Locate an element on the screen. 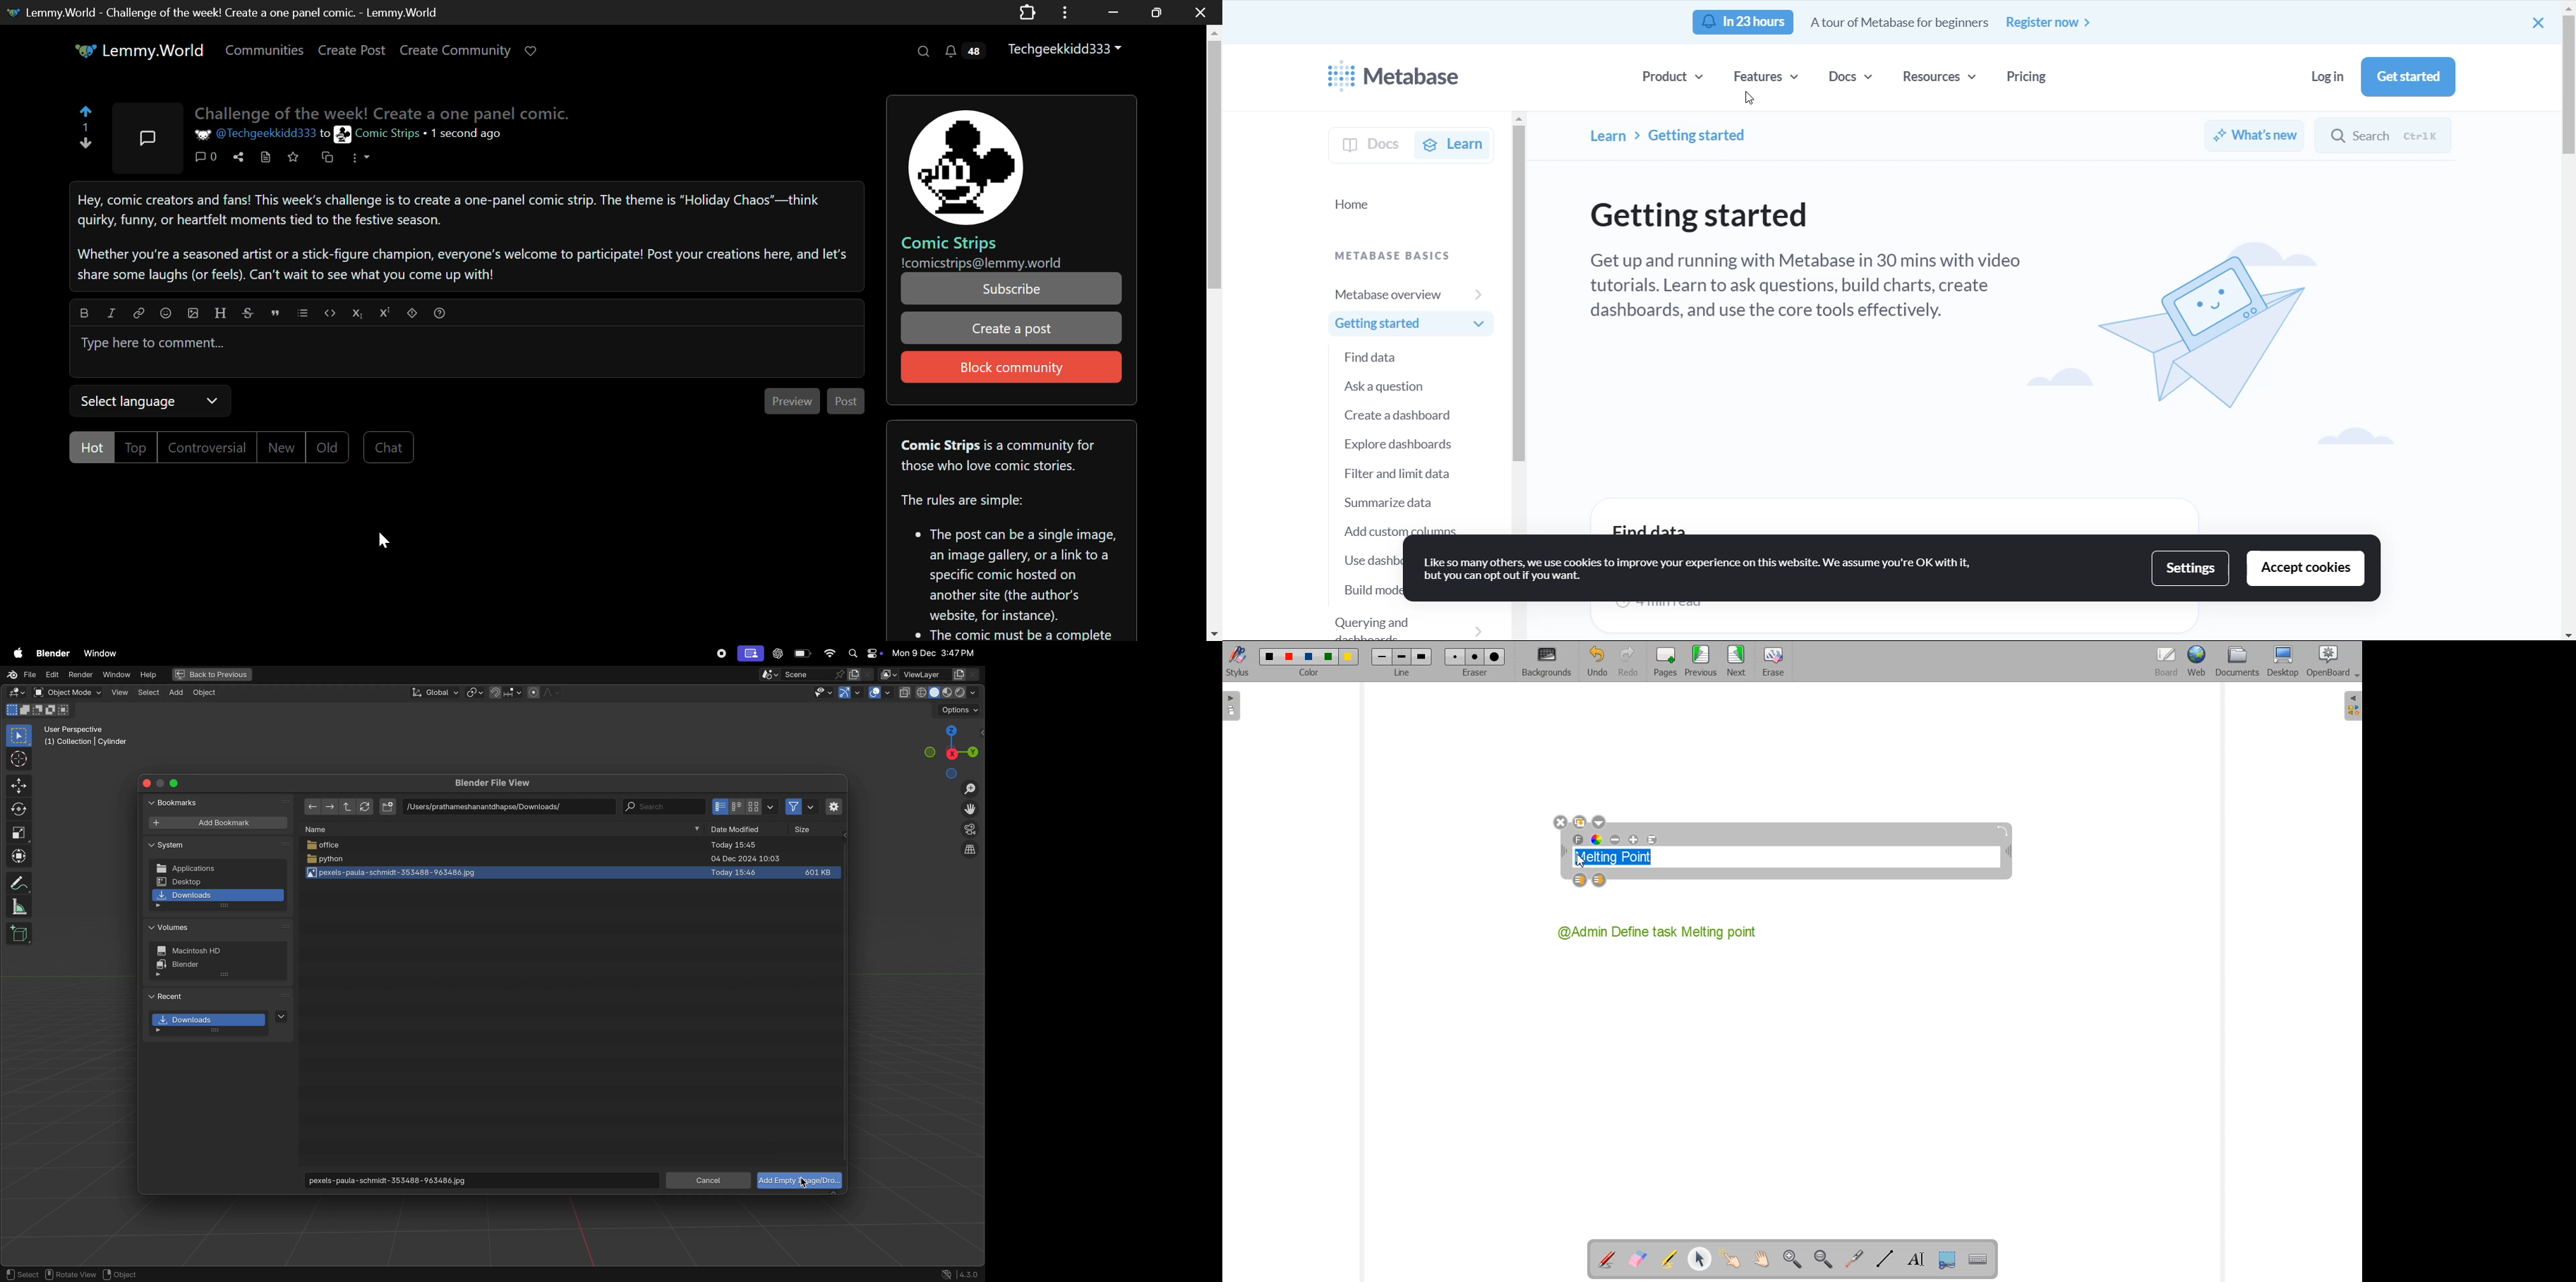  Type here to comment... is located at coordinates (466, 356).